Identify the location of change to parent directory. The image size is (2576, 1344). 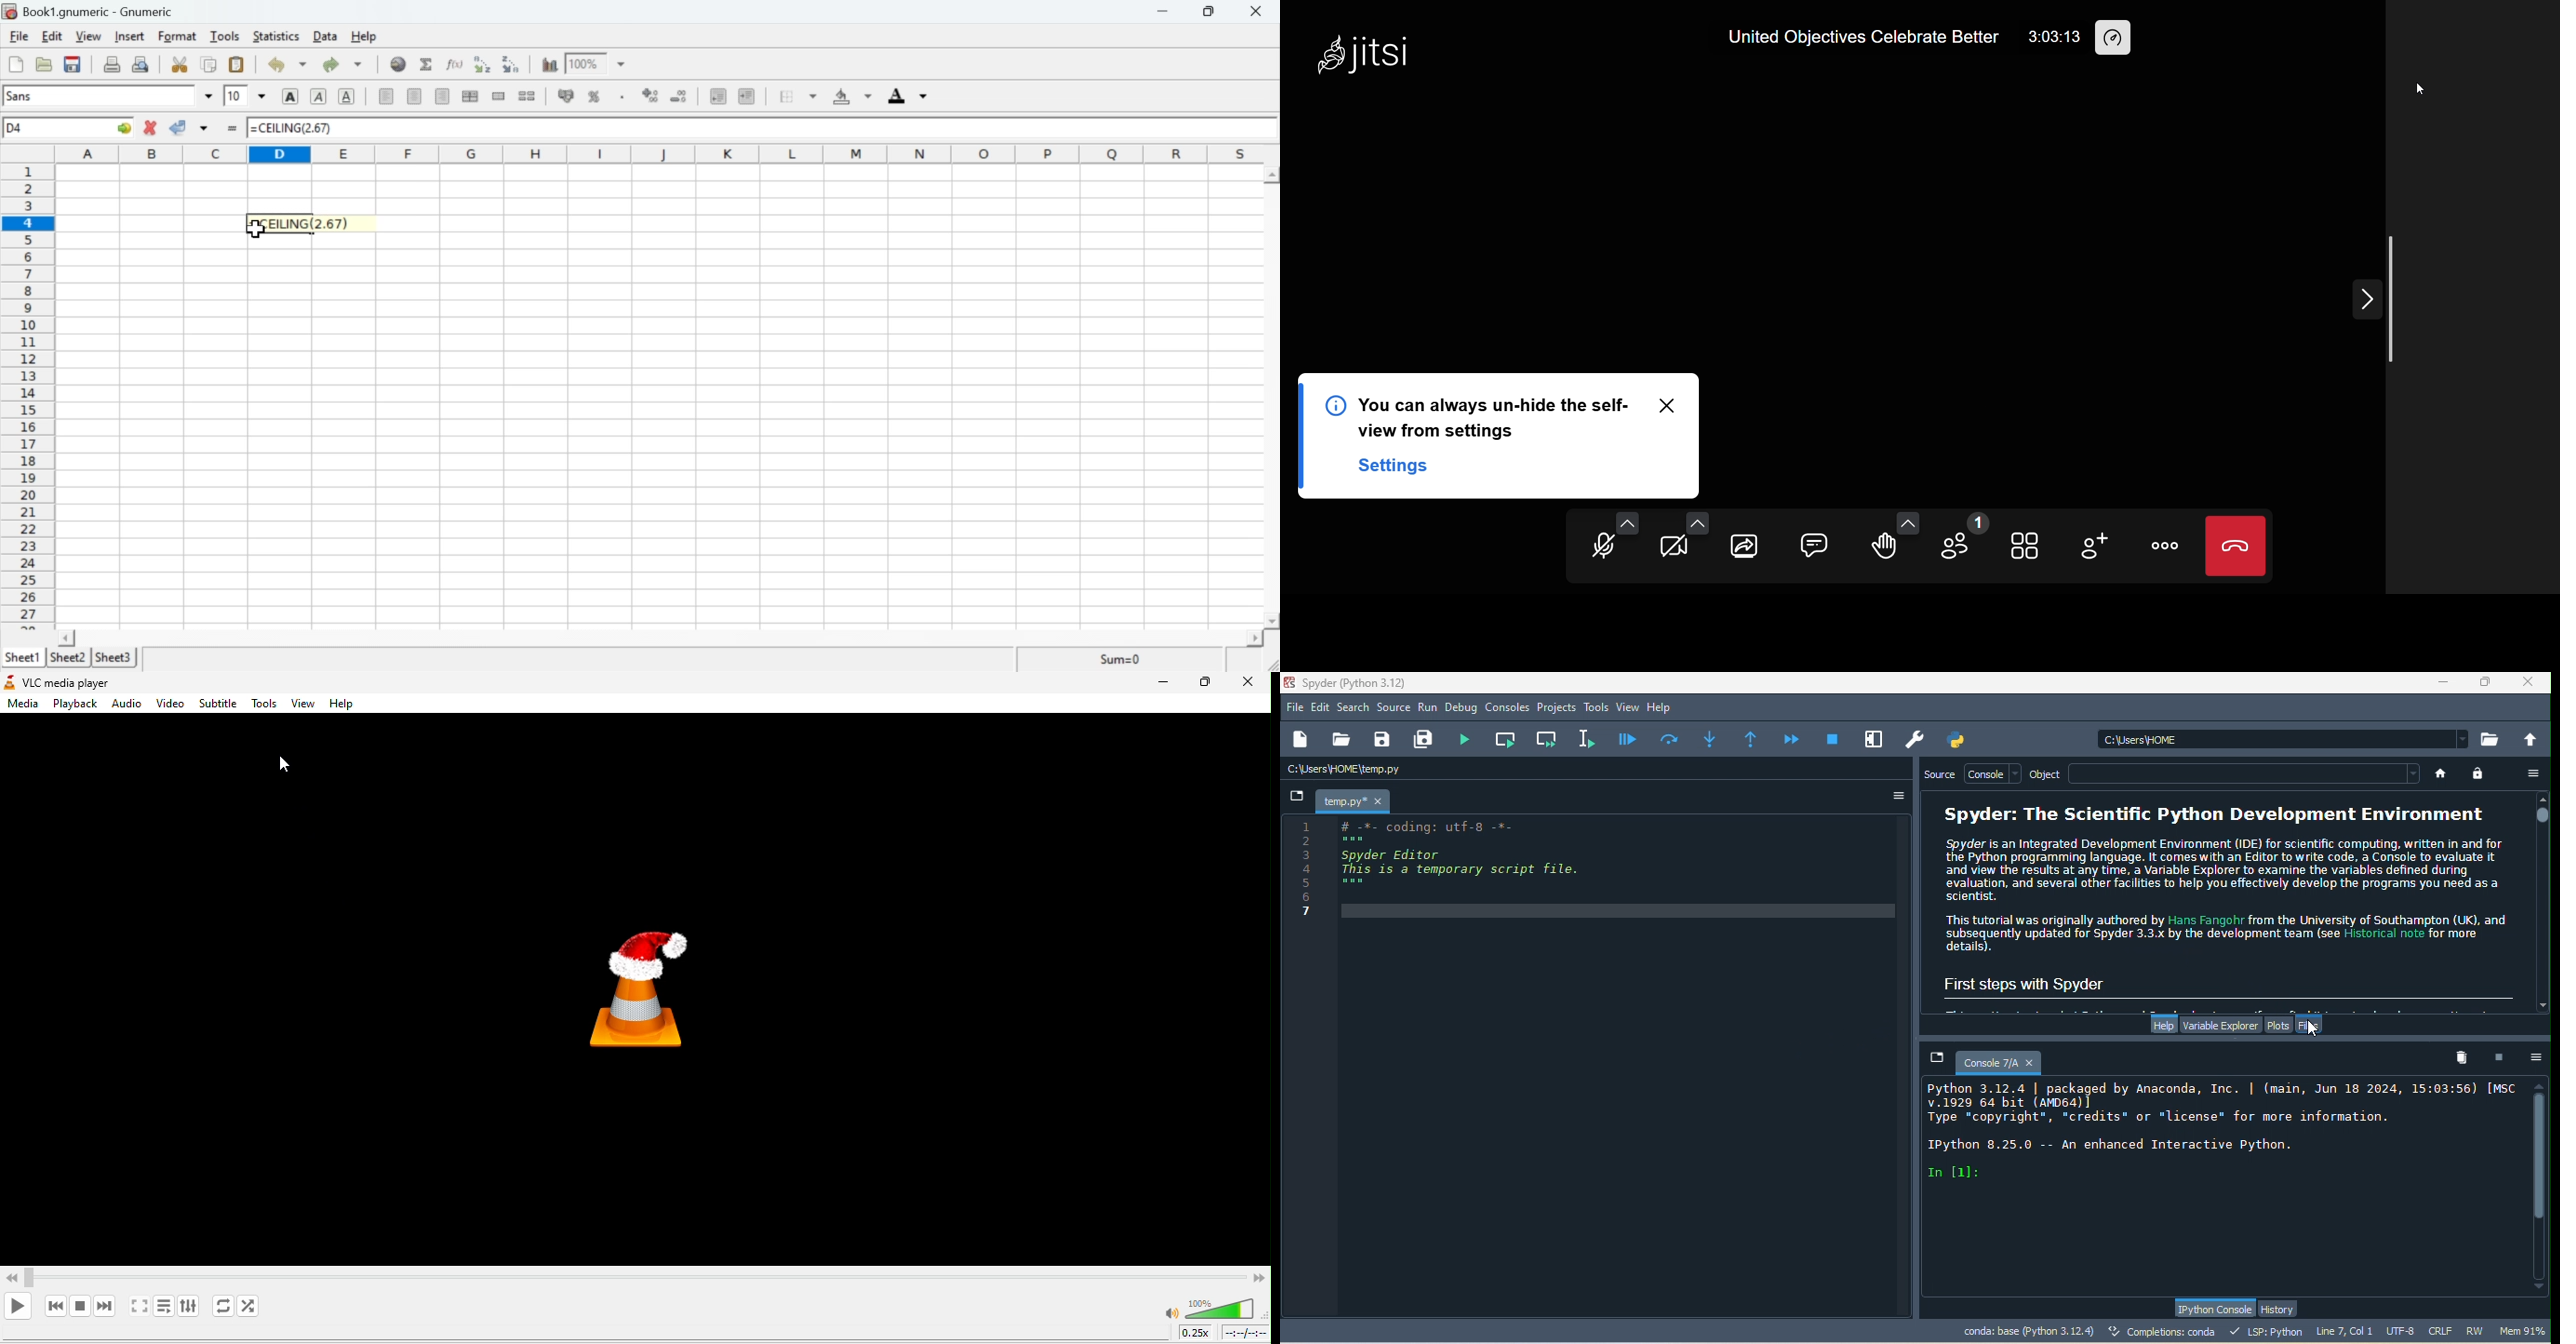
(2532, 738).